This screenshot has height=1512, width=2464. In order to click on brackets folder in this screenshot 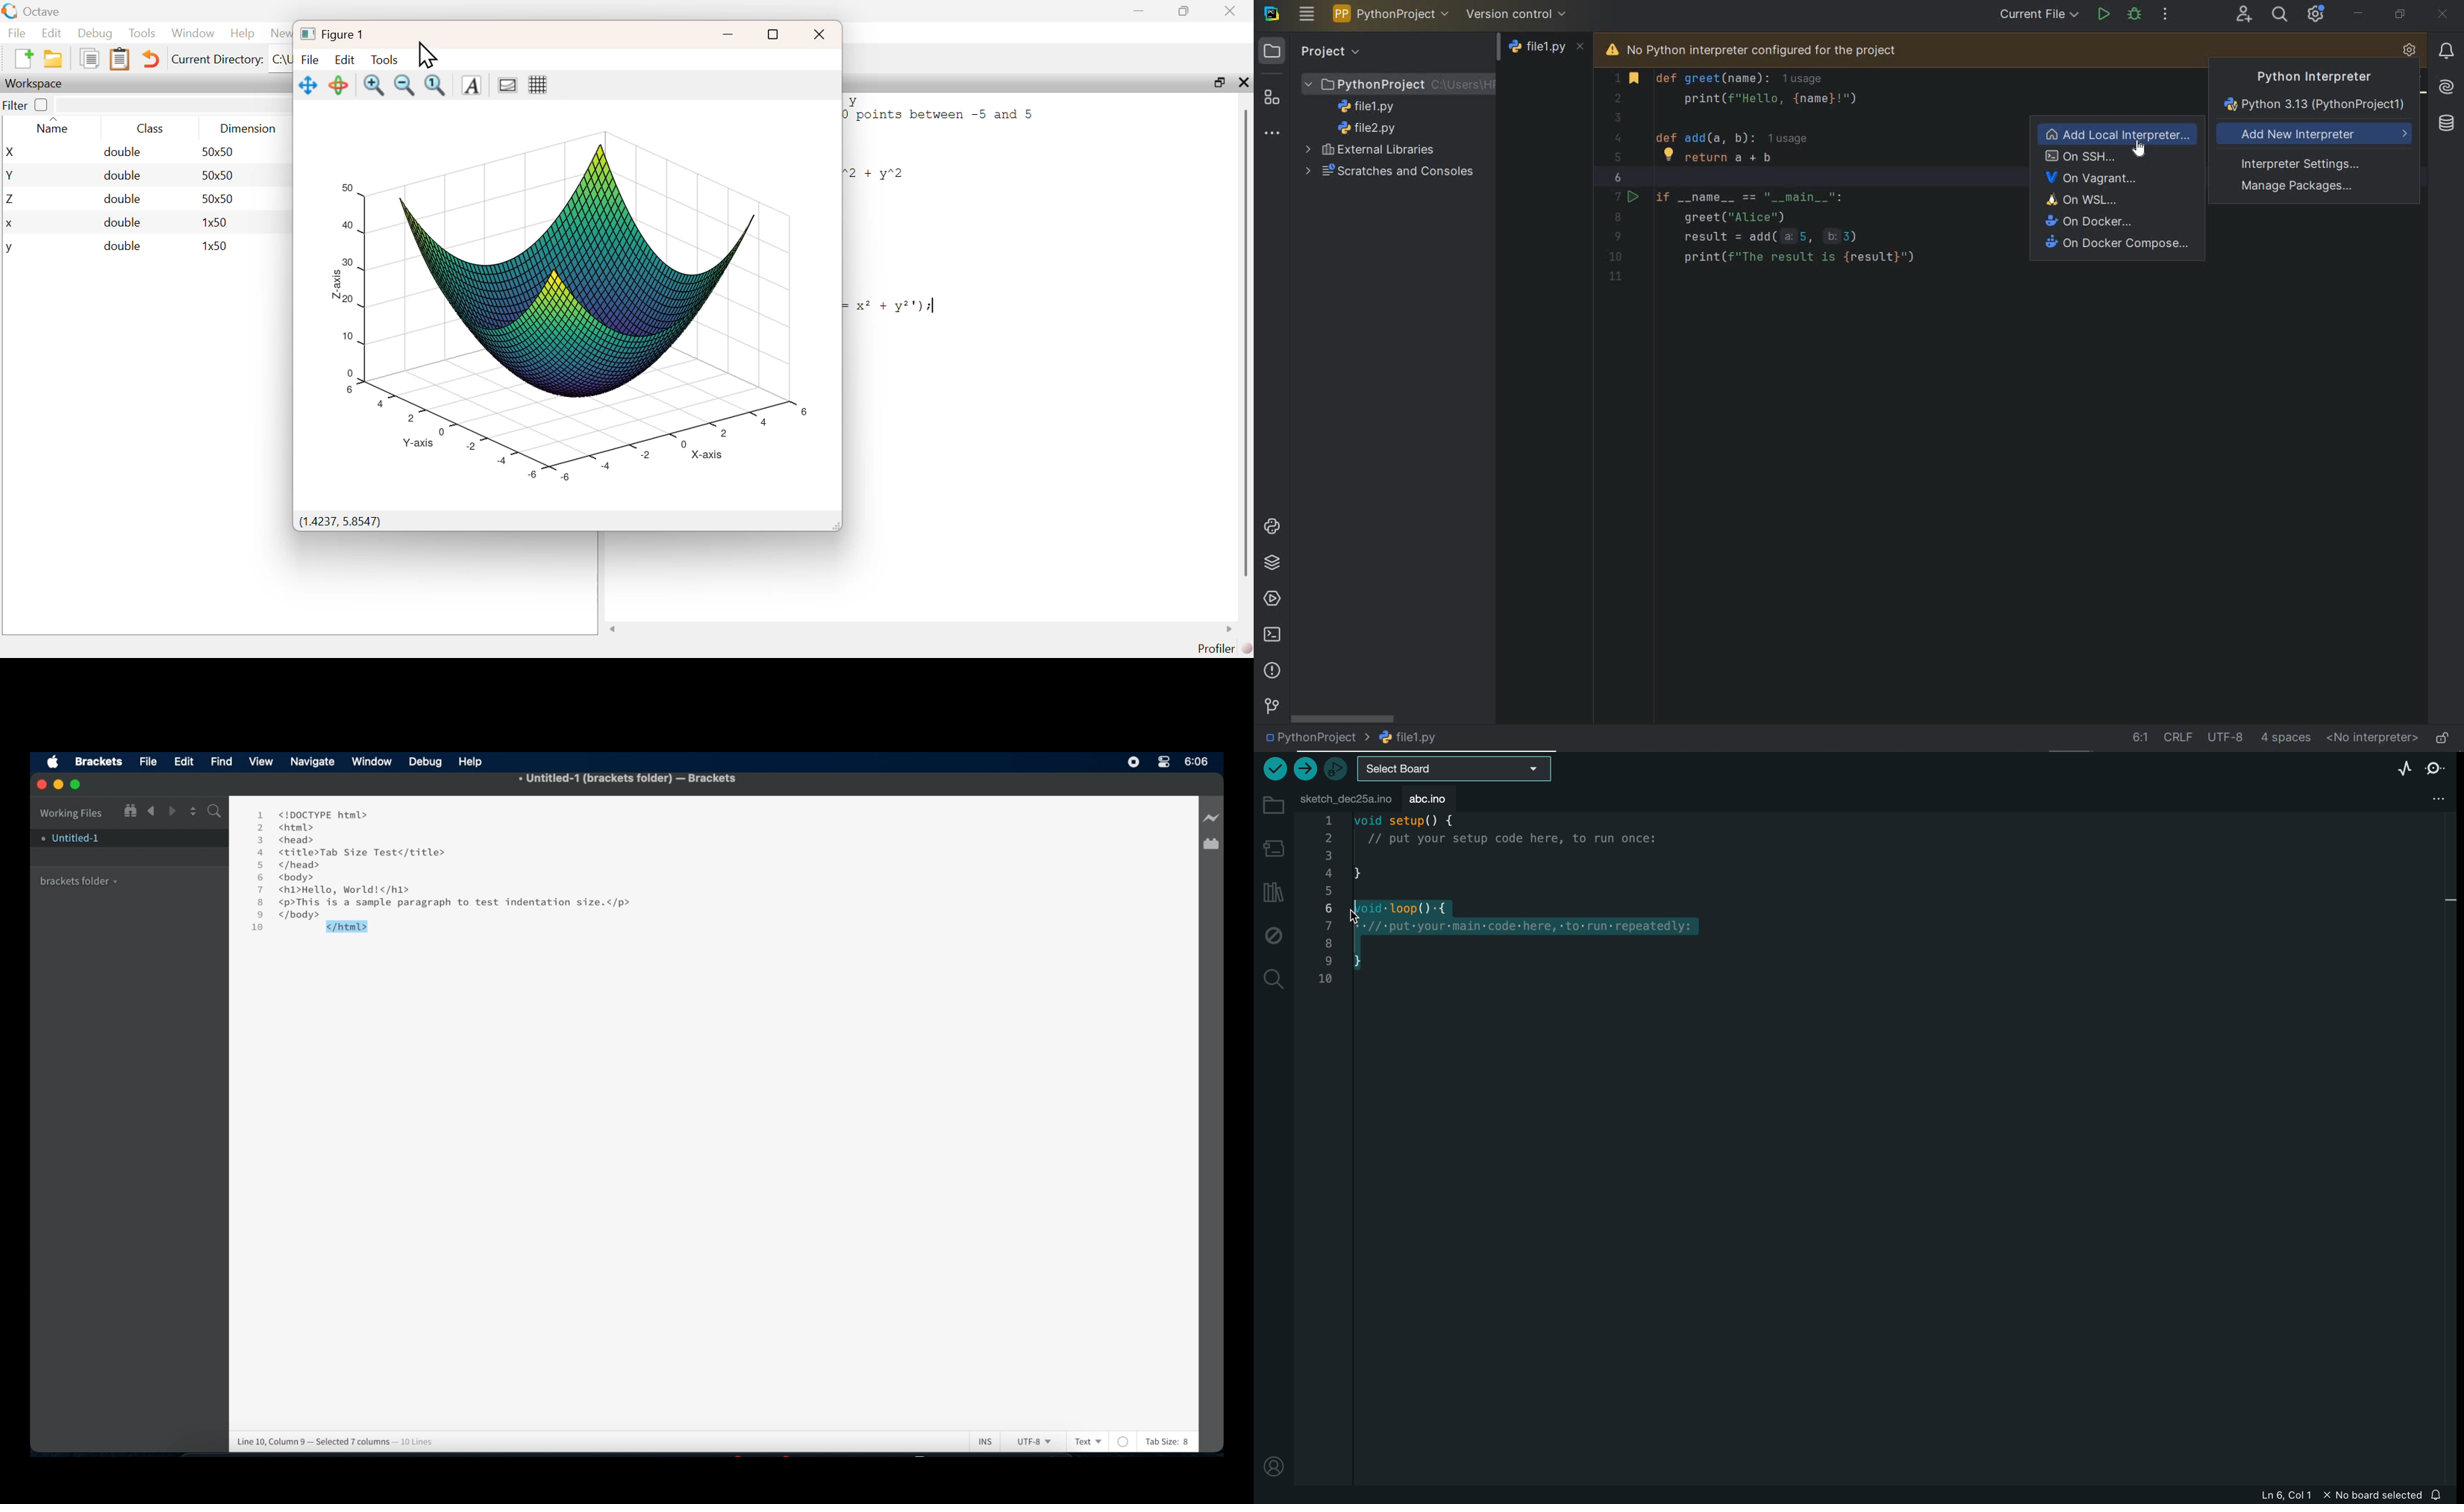, I will do `click(80, 879)`.